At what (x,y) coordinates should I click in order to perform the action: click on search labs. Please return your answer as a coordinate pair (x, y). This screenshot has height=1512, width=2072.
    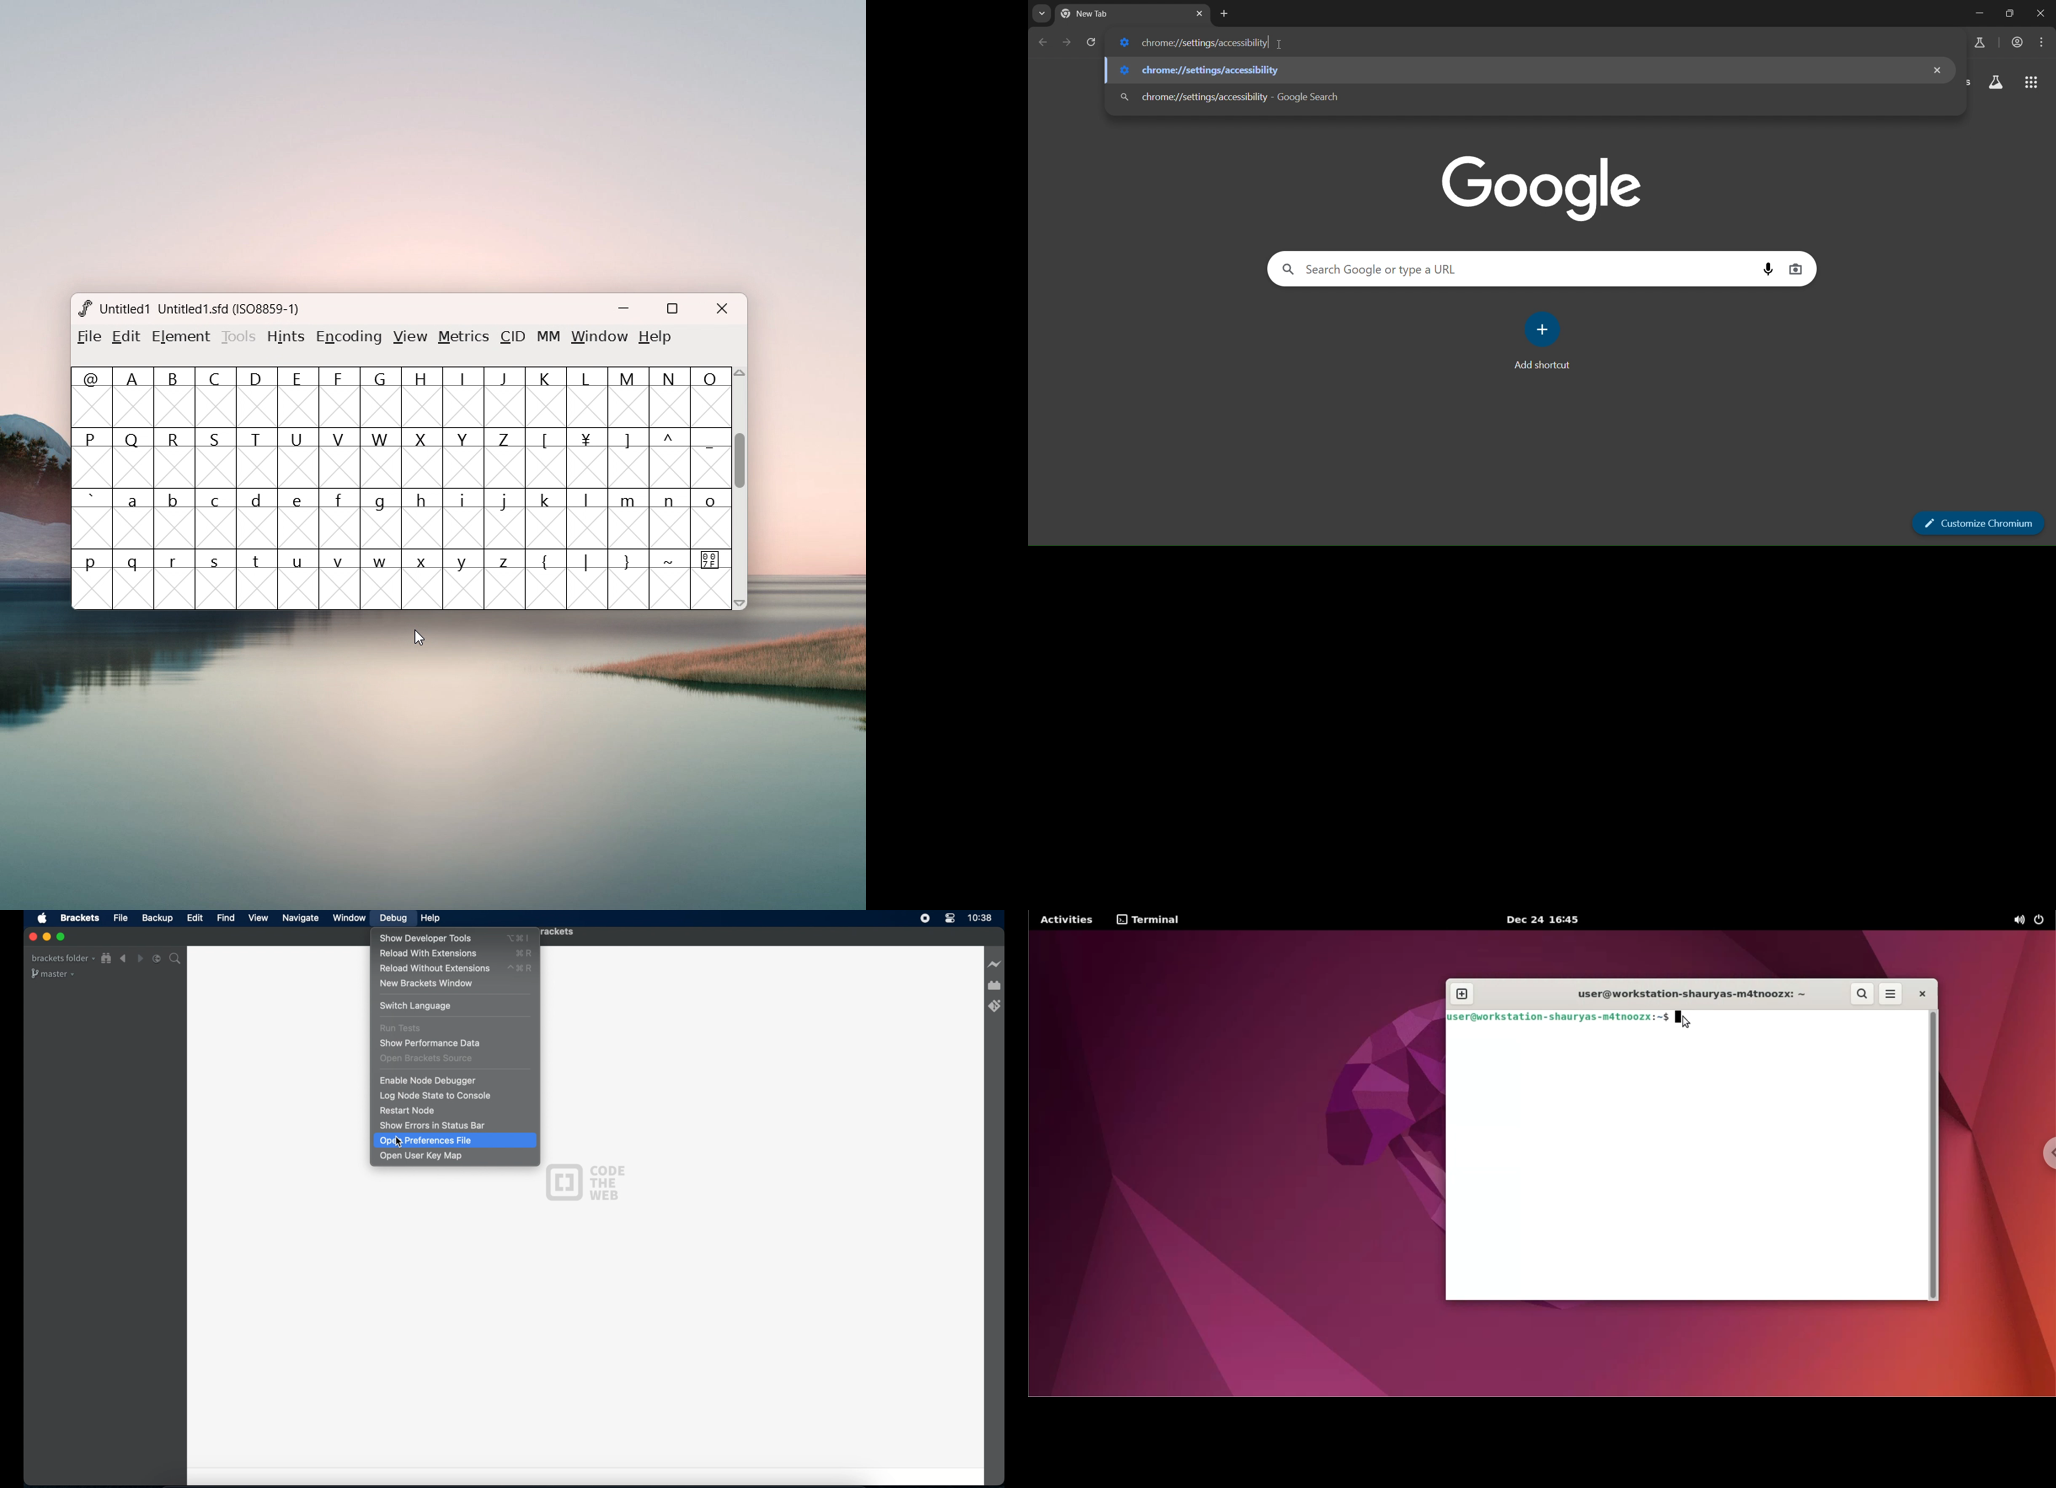
    Looking at the image, I should click on (1979, 44).